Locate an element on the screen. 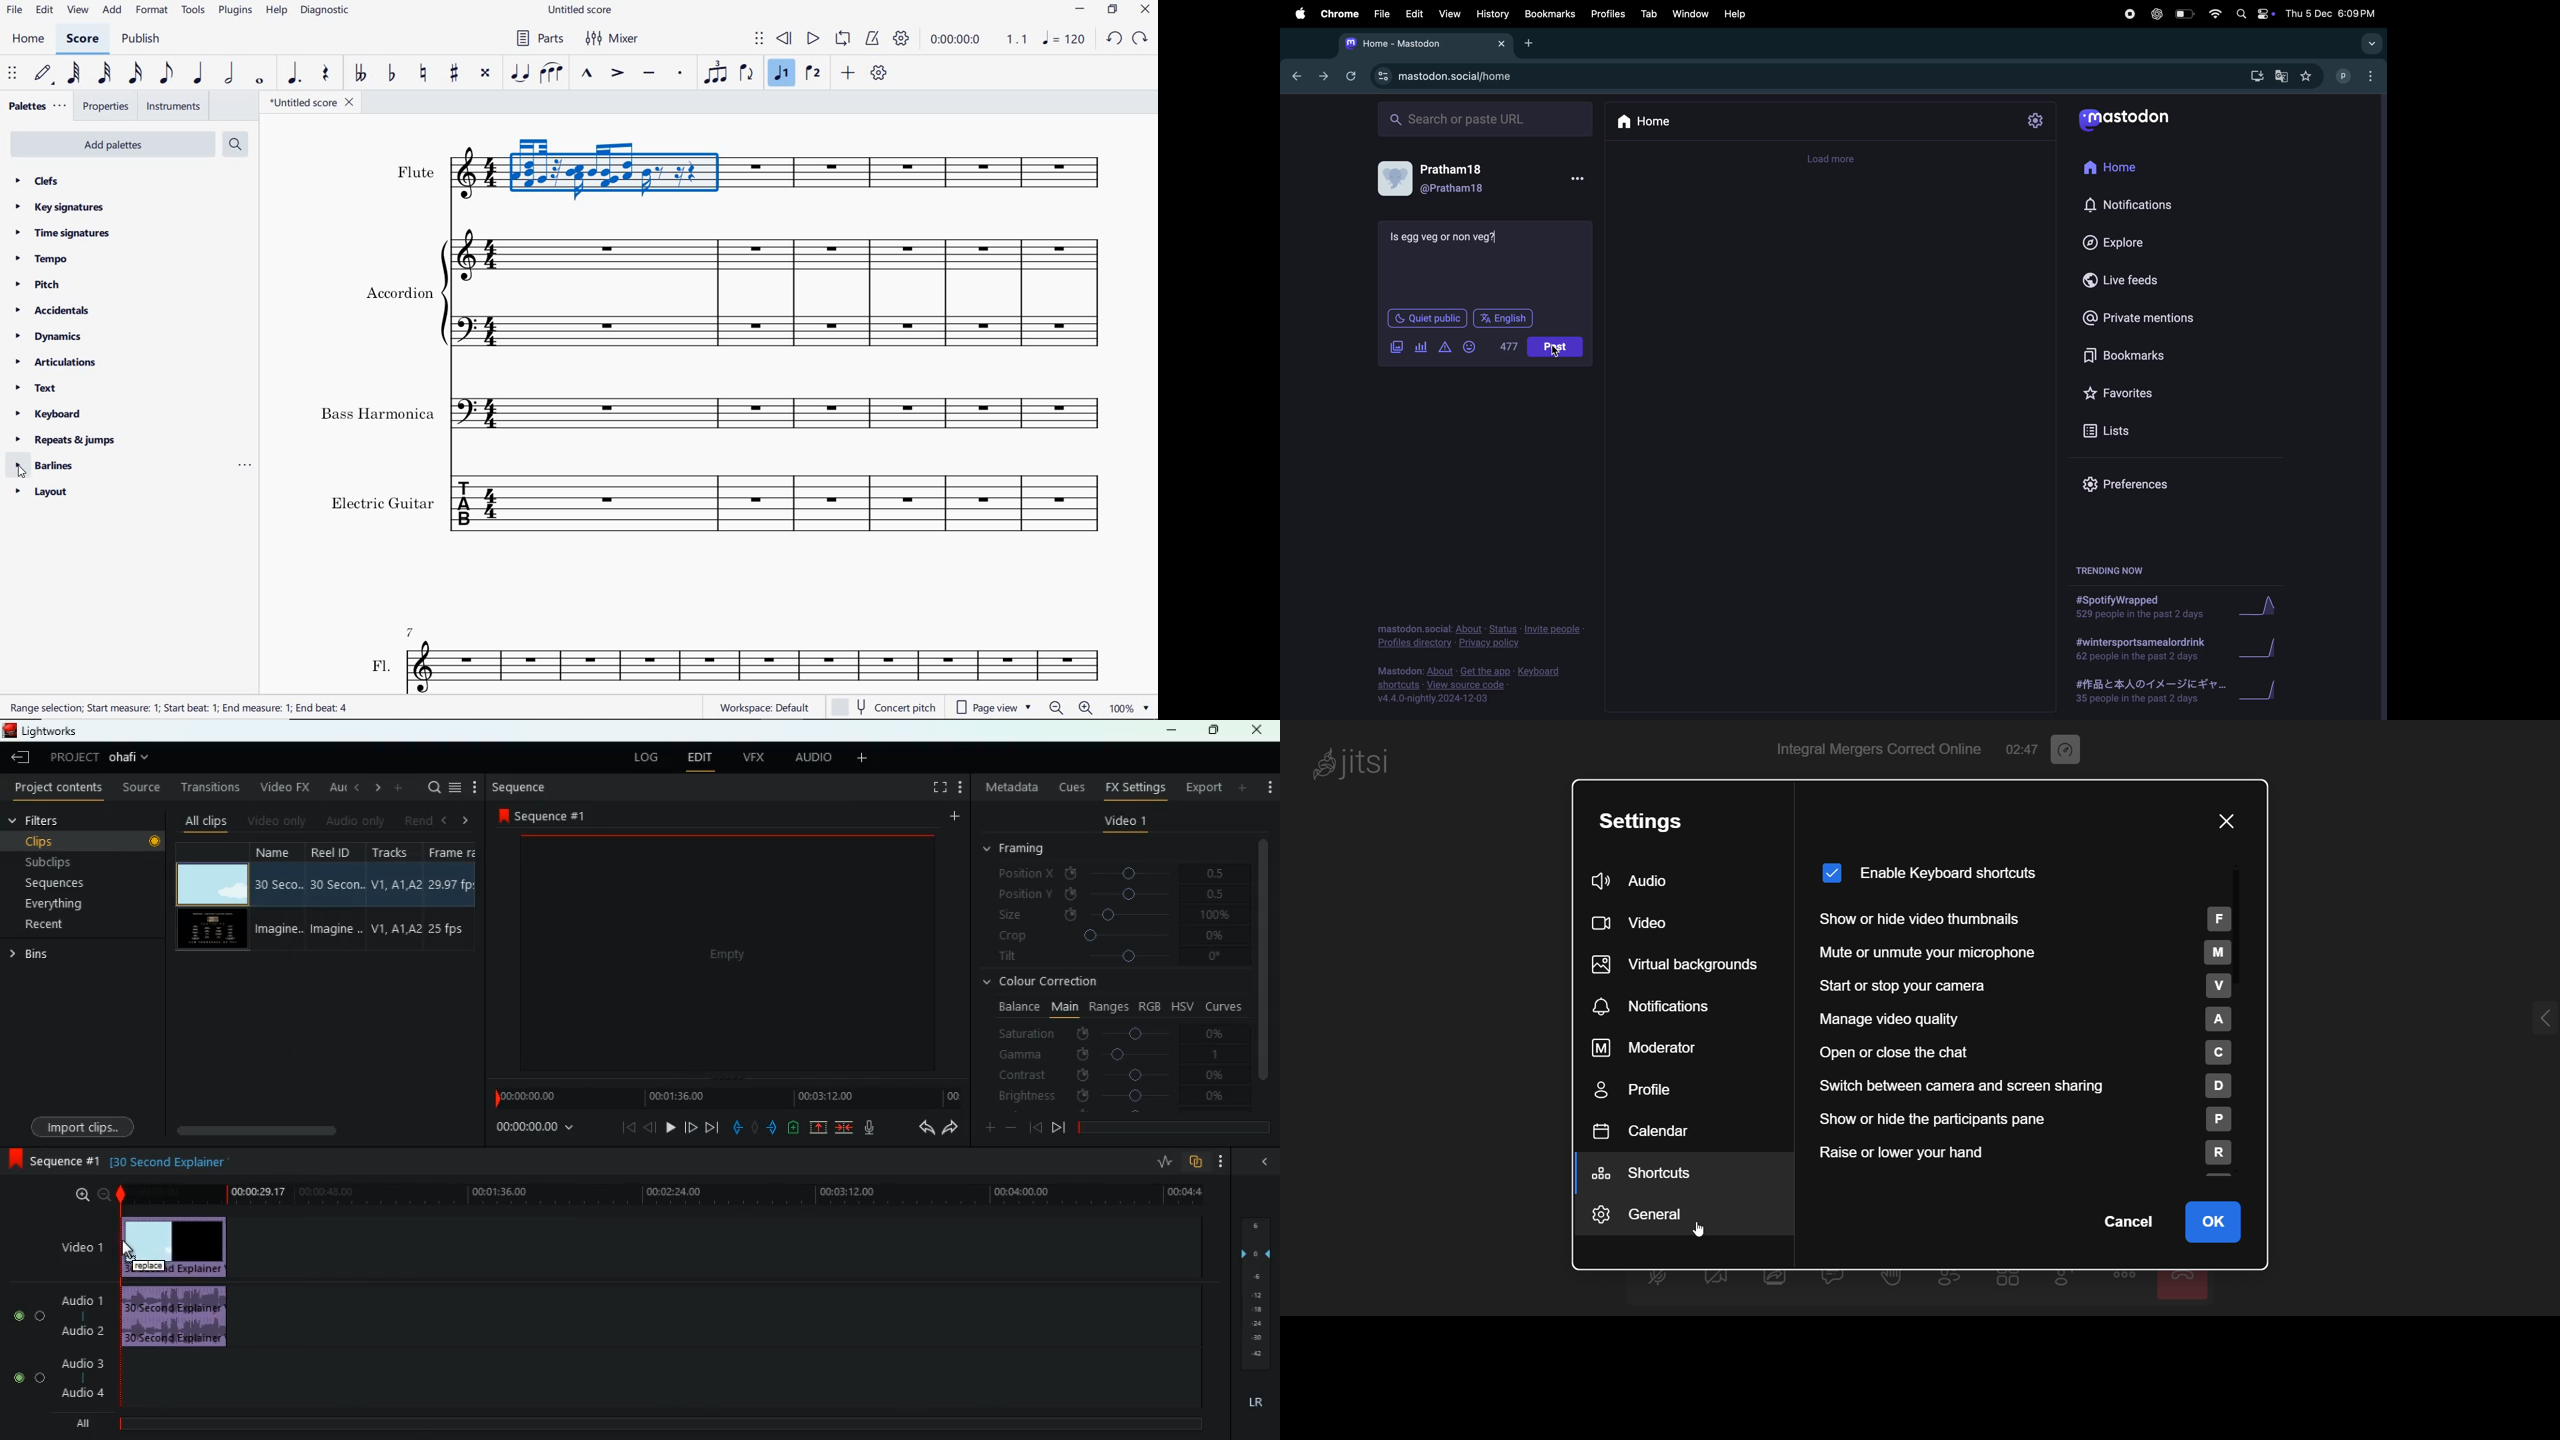 This screenshot has width=2576, height=1456. quarter note is located at coordinates (198, 74).